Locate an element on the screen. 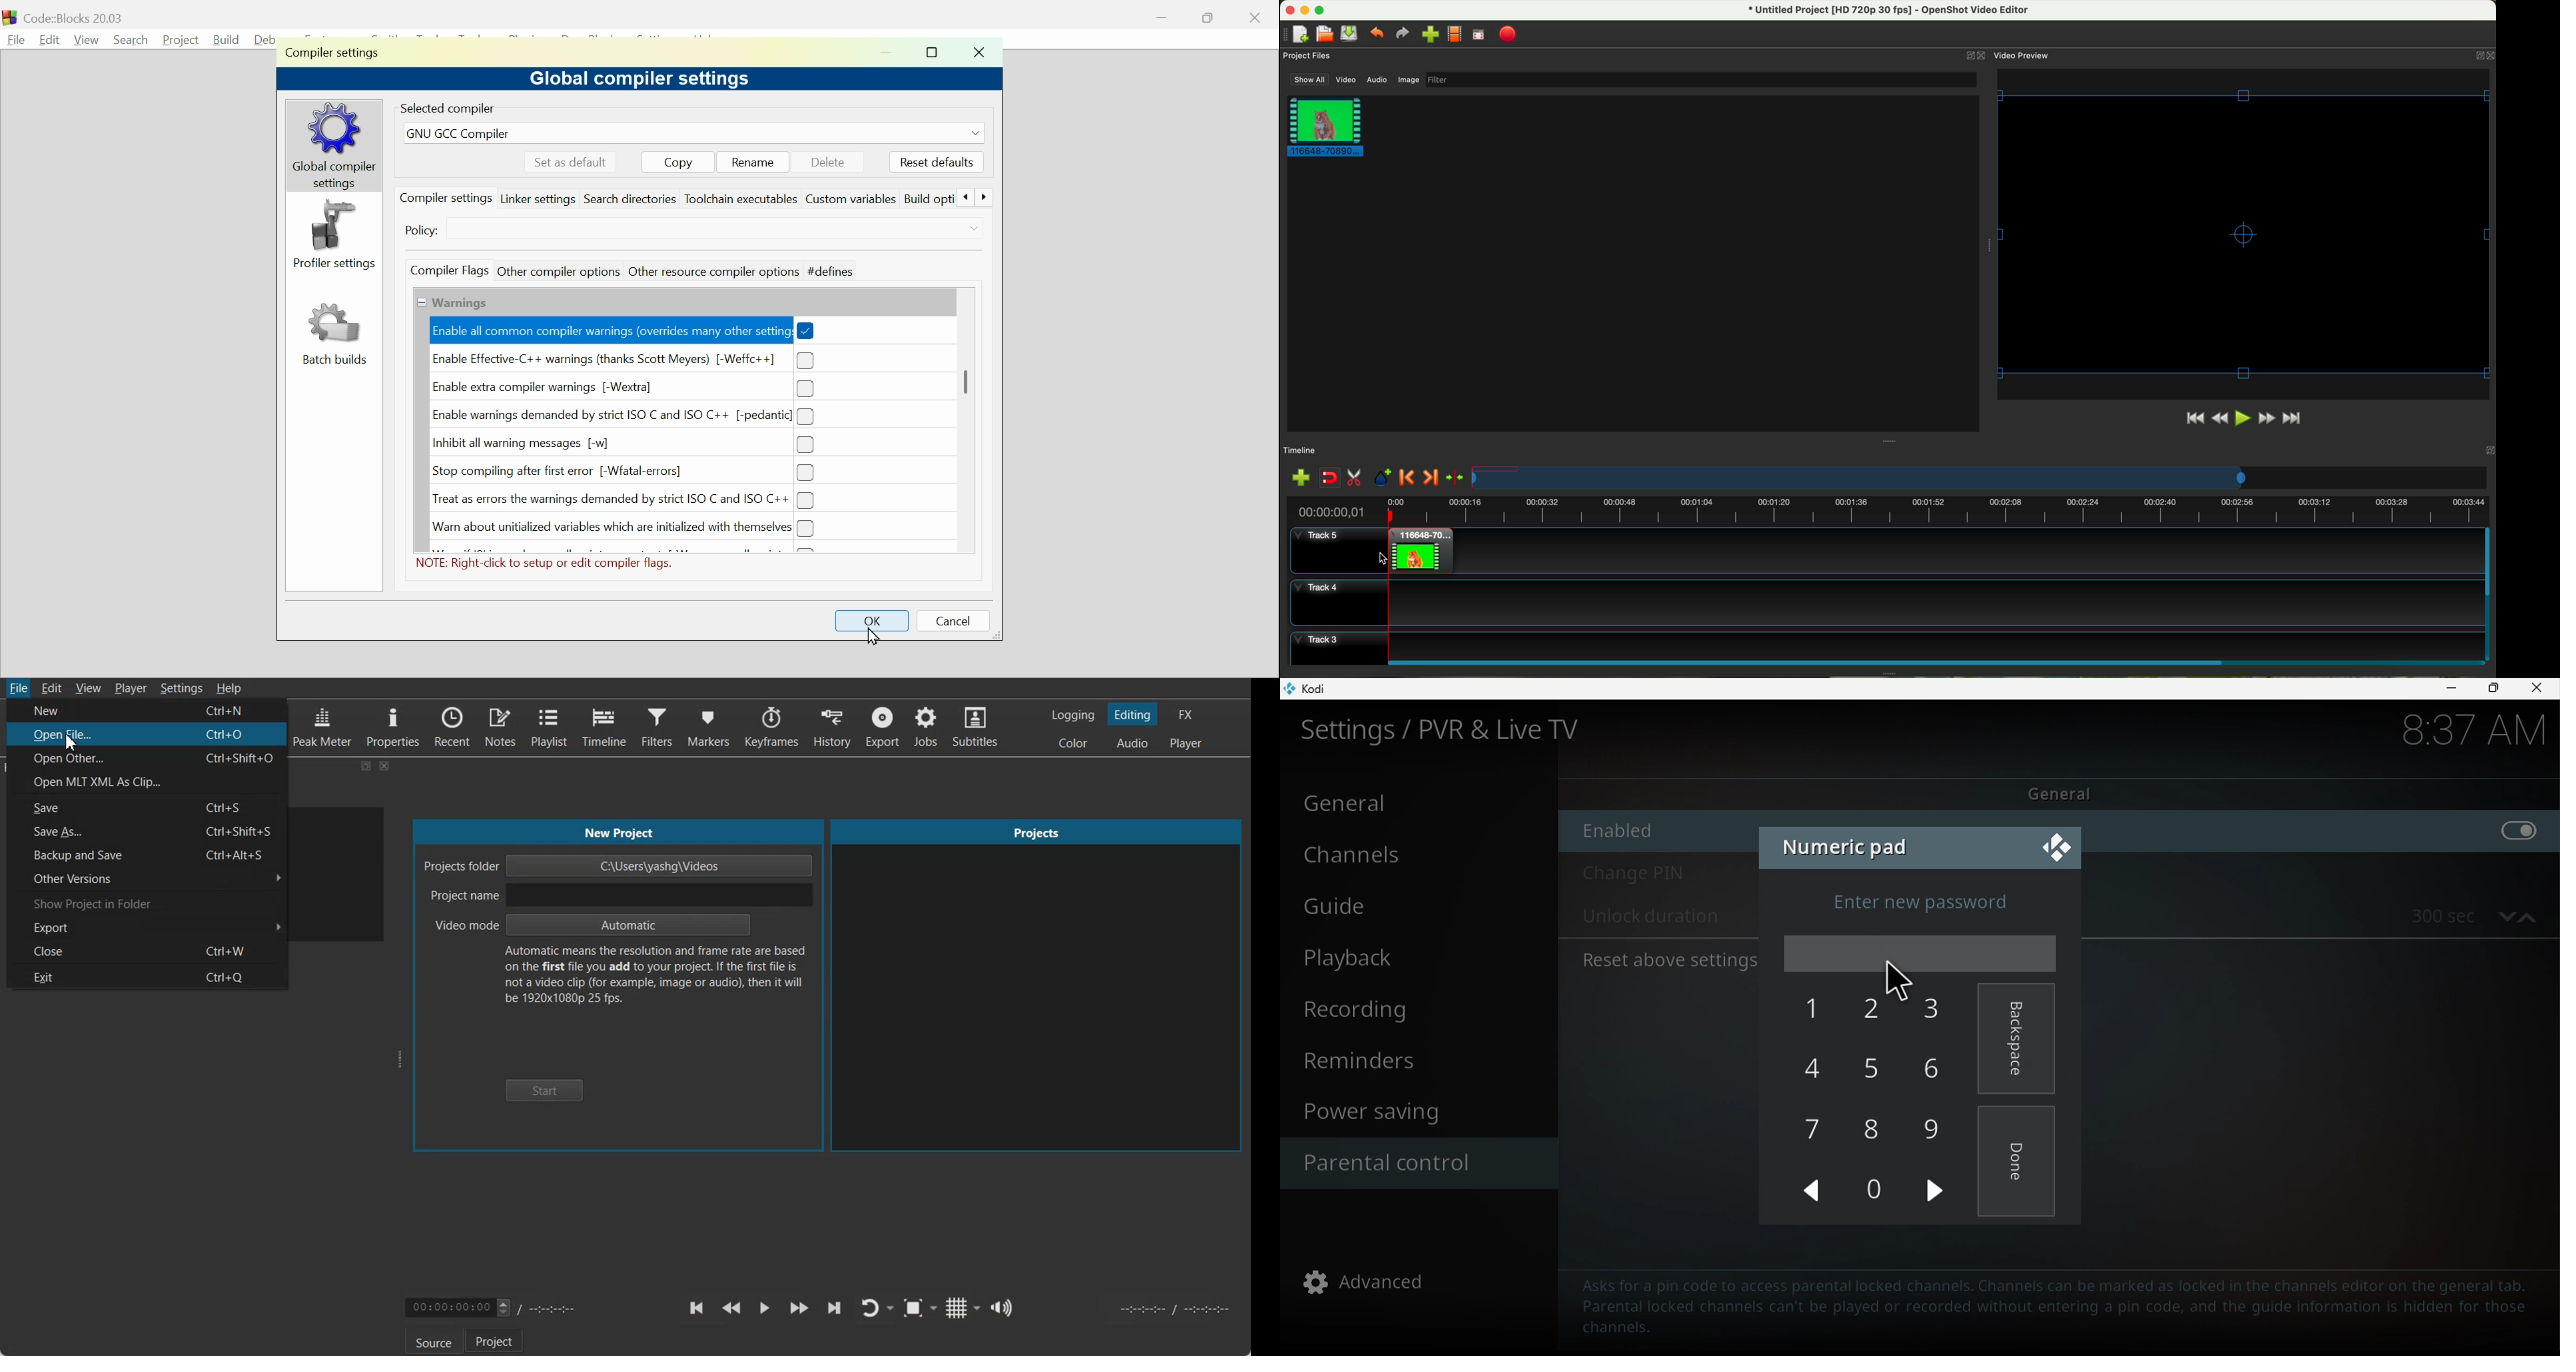 The image size is (2576, 1372). track 5 is located at coordinates (1333, 547).